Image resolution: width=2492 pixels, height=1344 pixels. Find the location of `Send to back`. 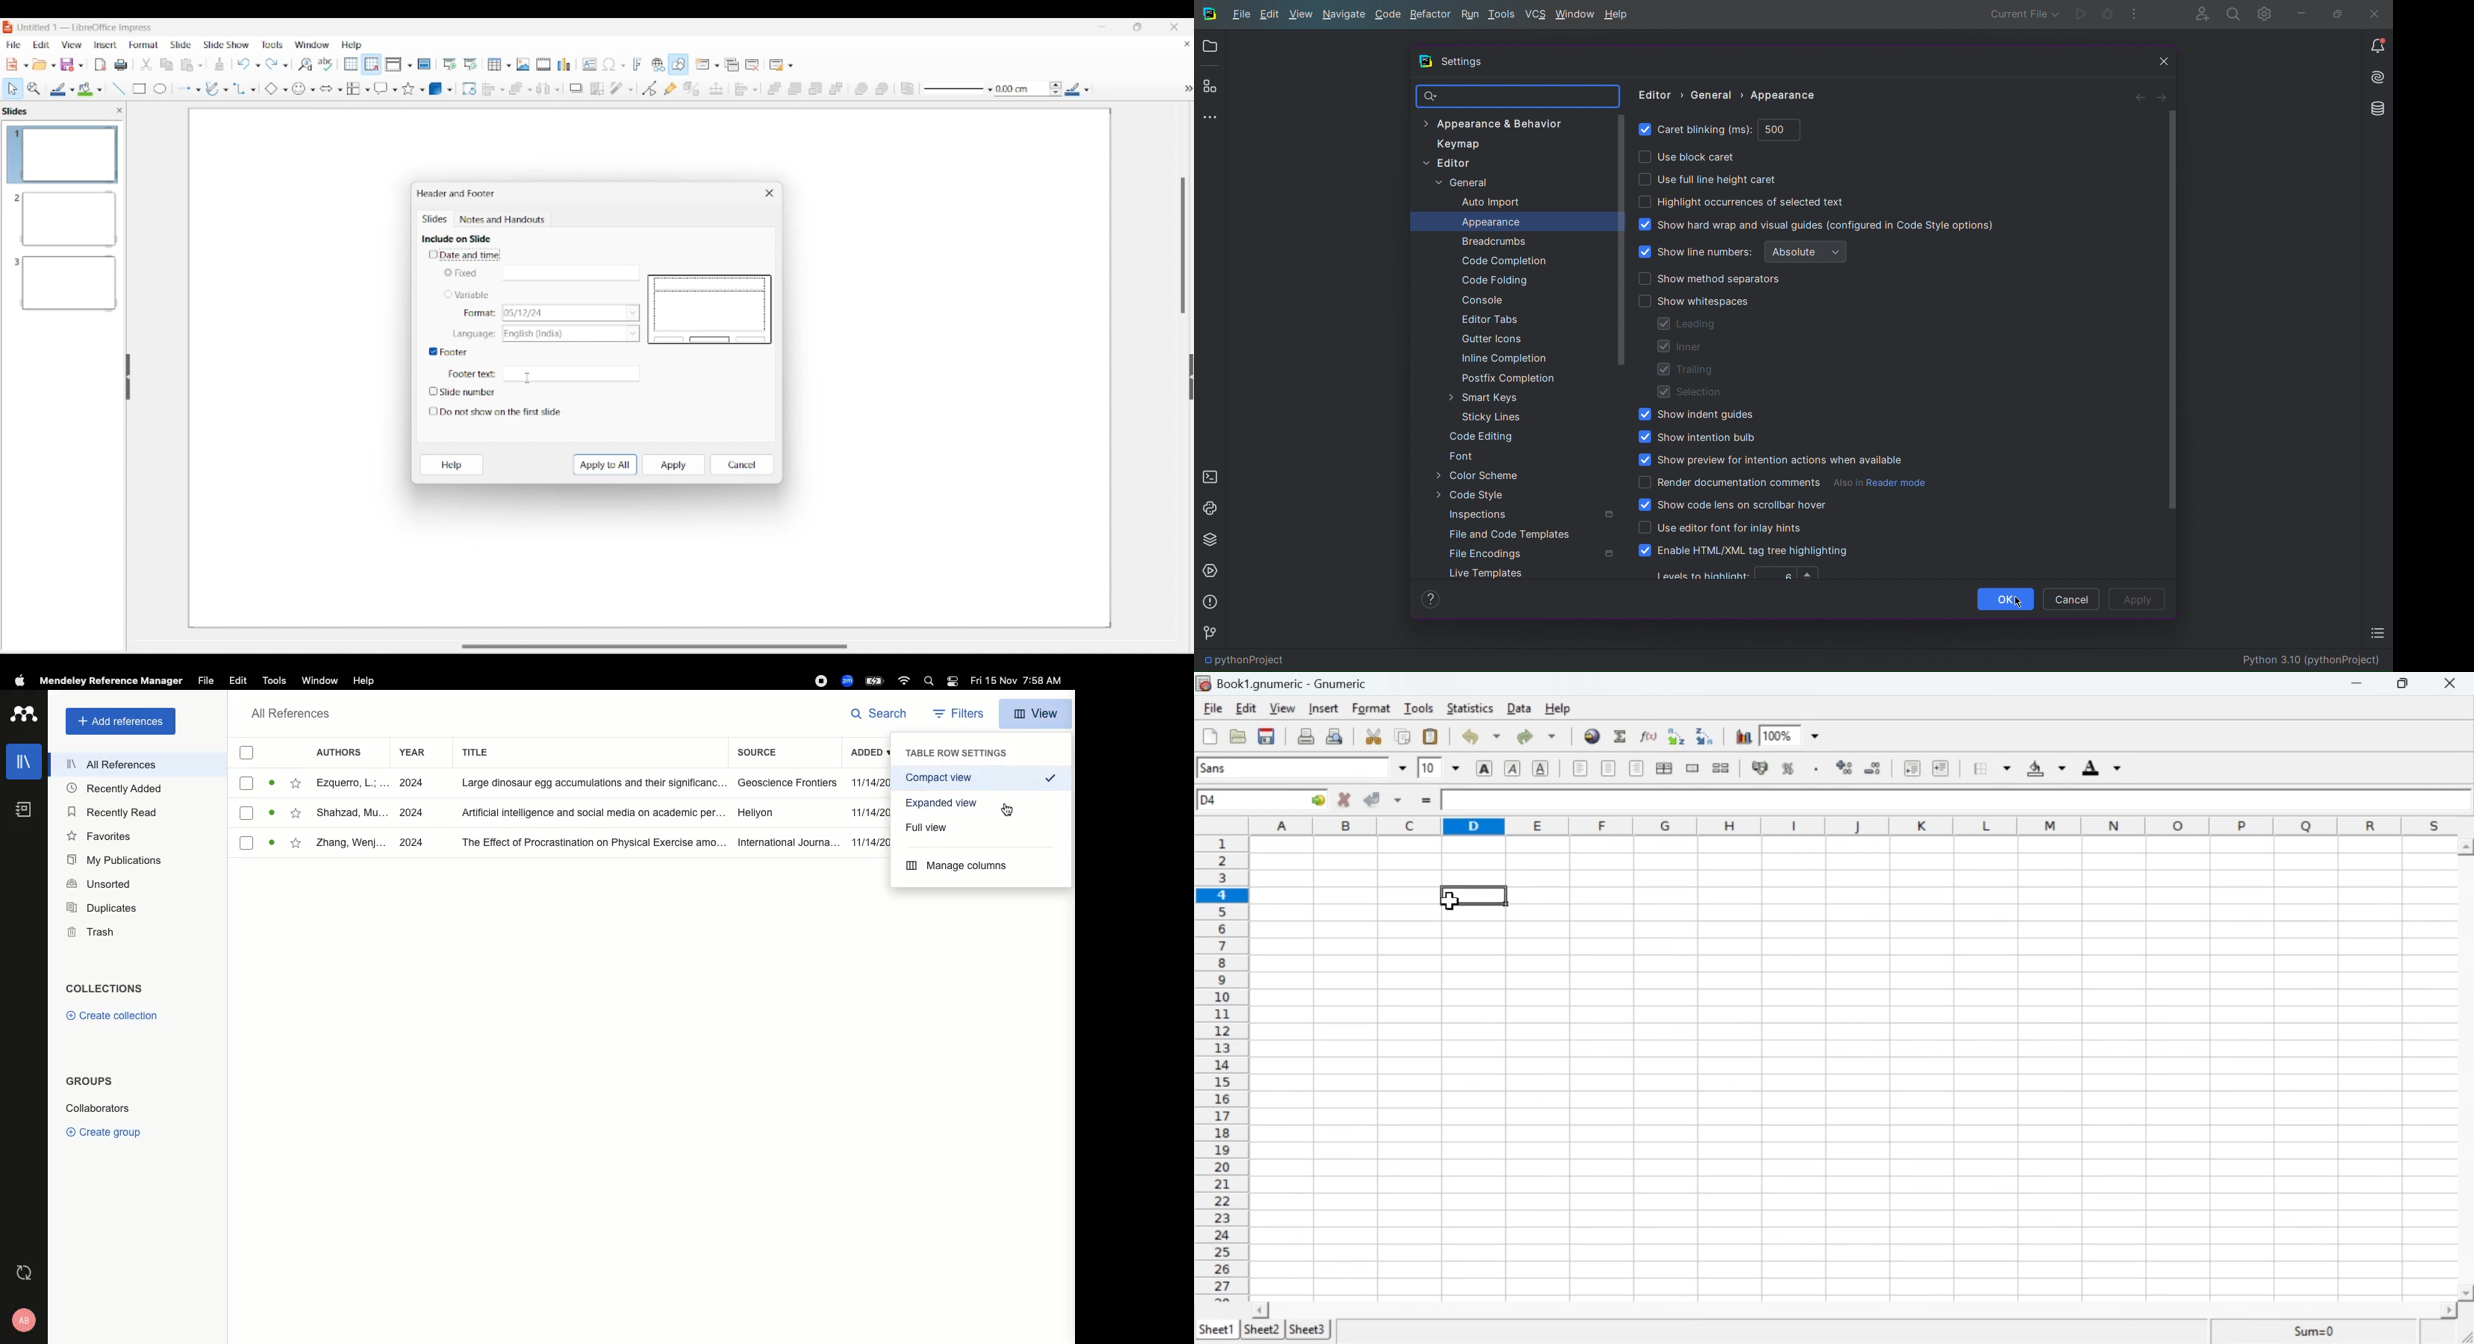

Send to back is located at coordinates (836, 88).